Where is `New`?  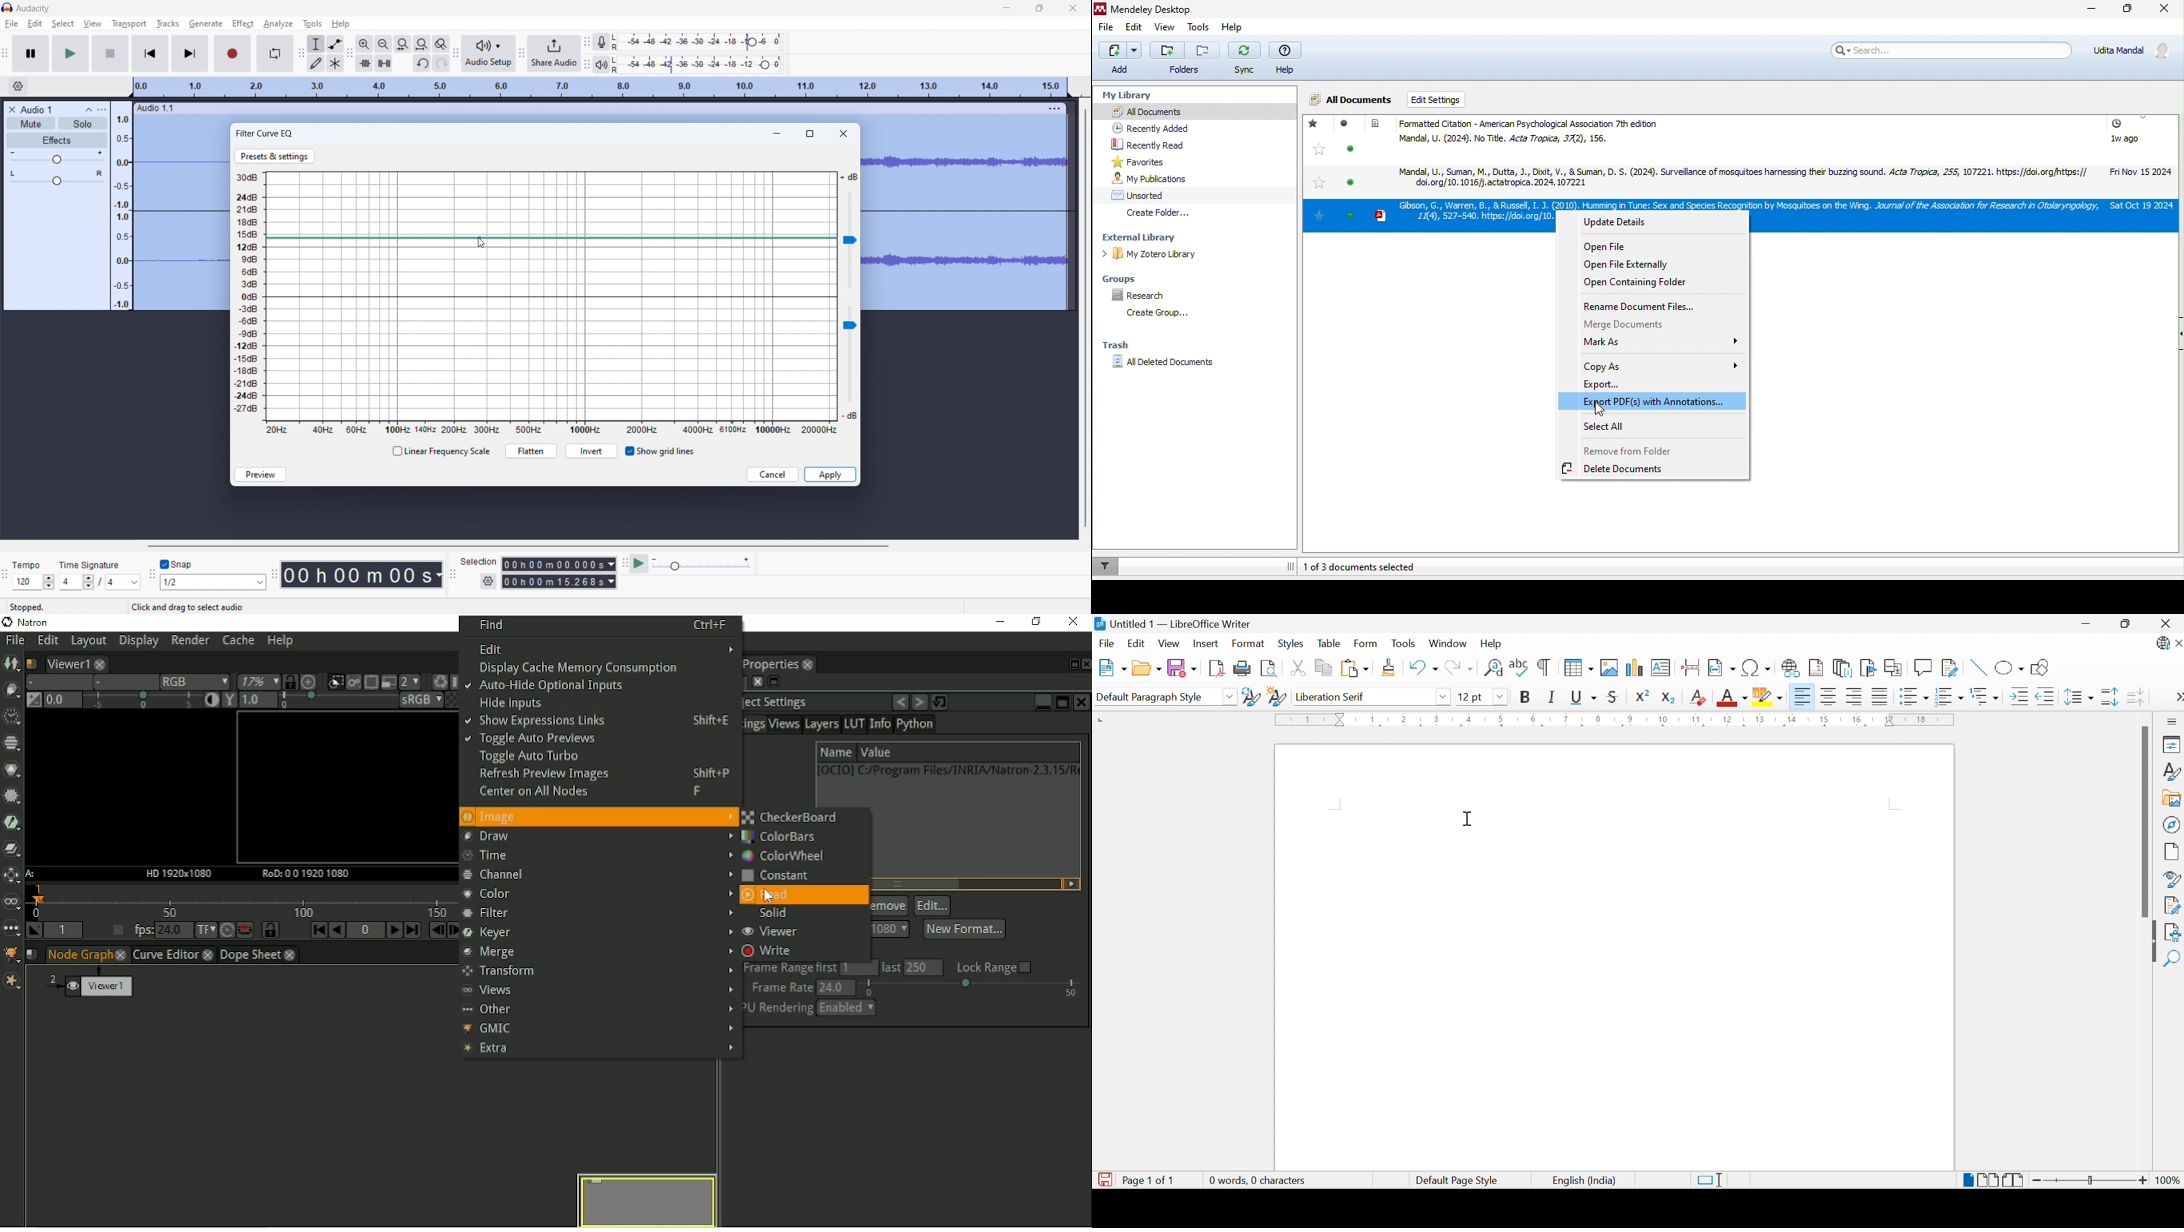 New is located at coordinates (1110, 667).